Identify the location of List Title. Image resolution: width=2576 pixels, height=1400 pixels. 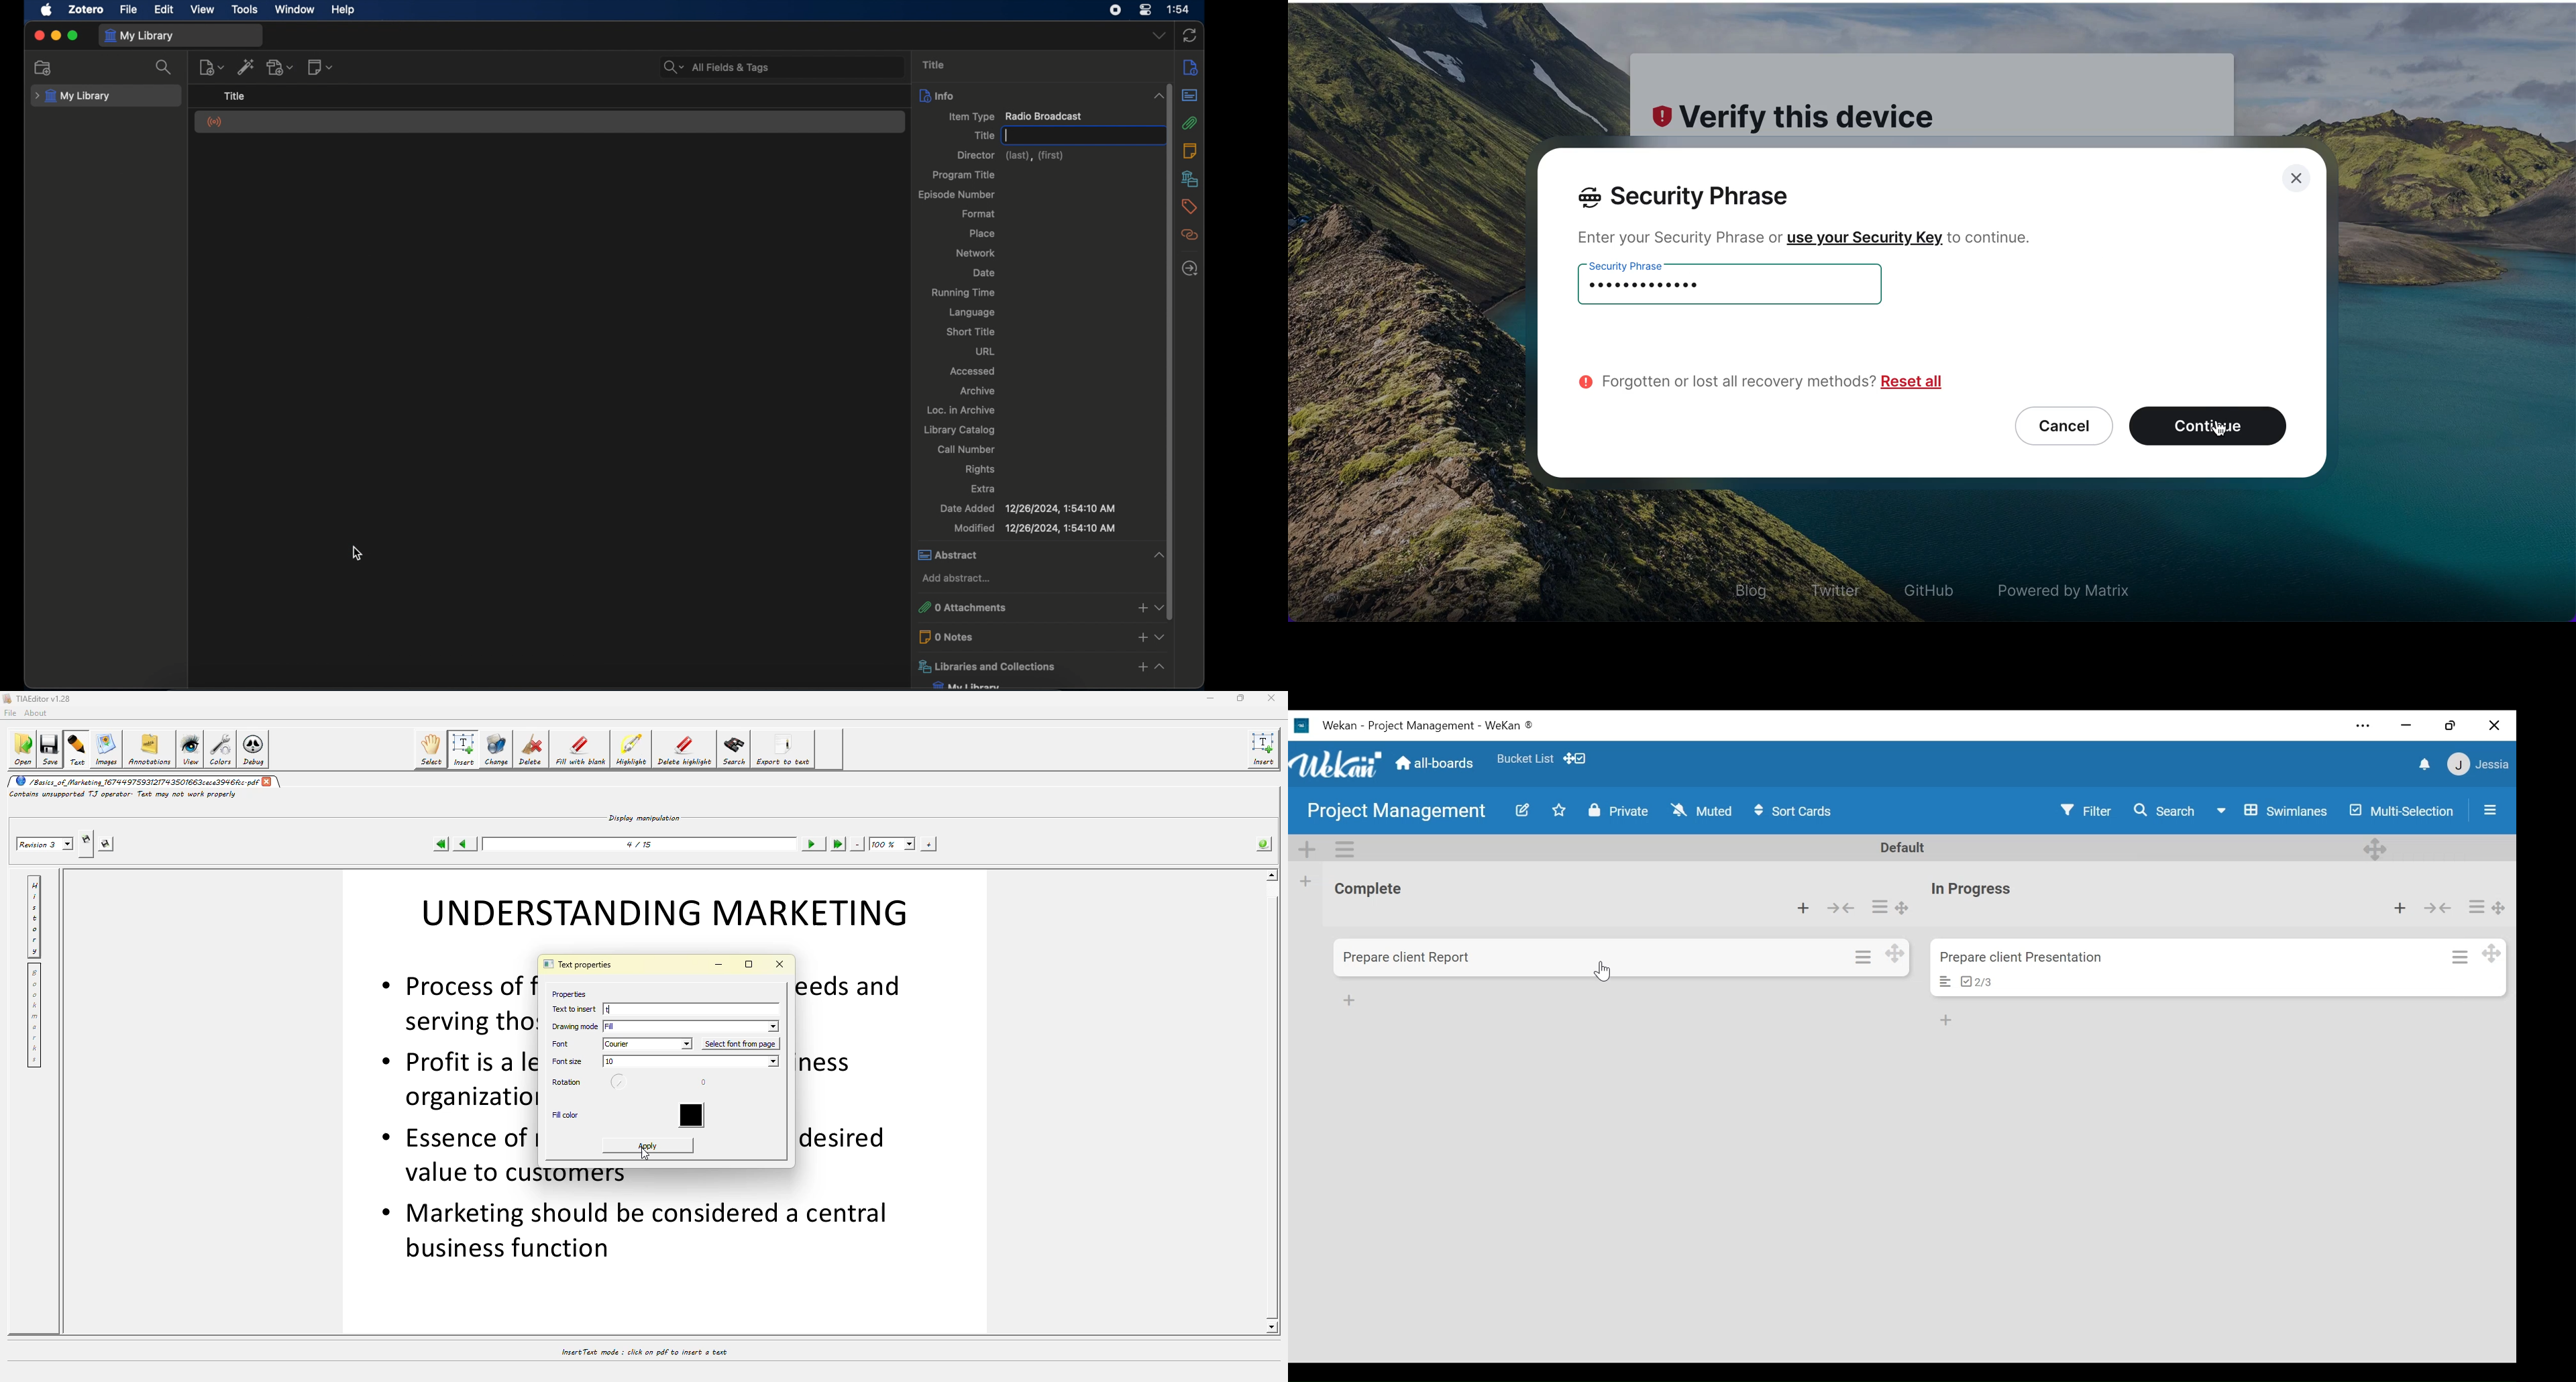
(1367, 889).